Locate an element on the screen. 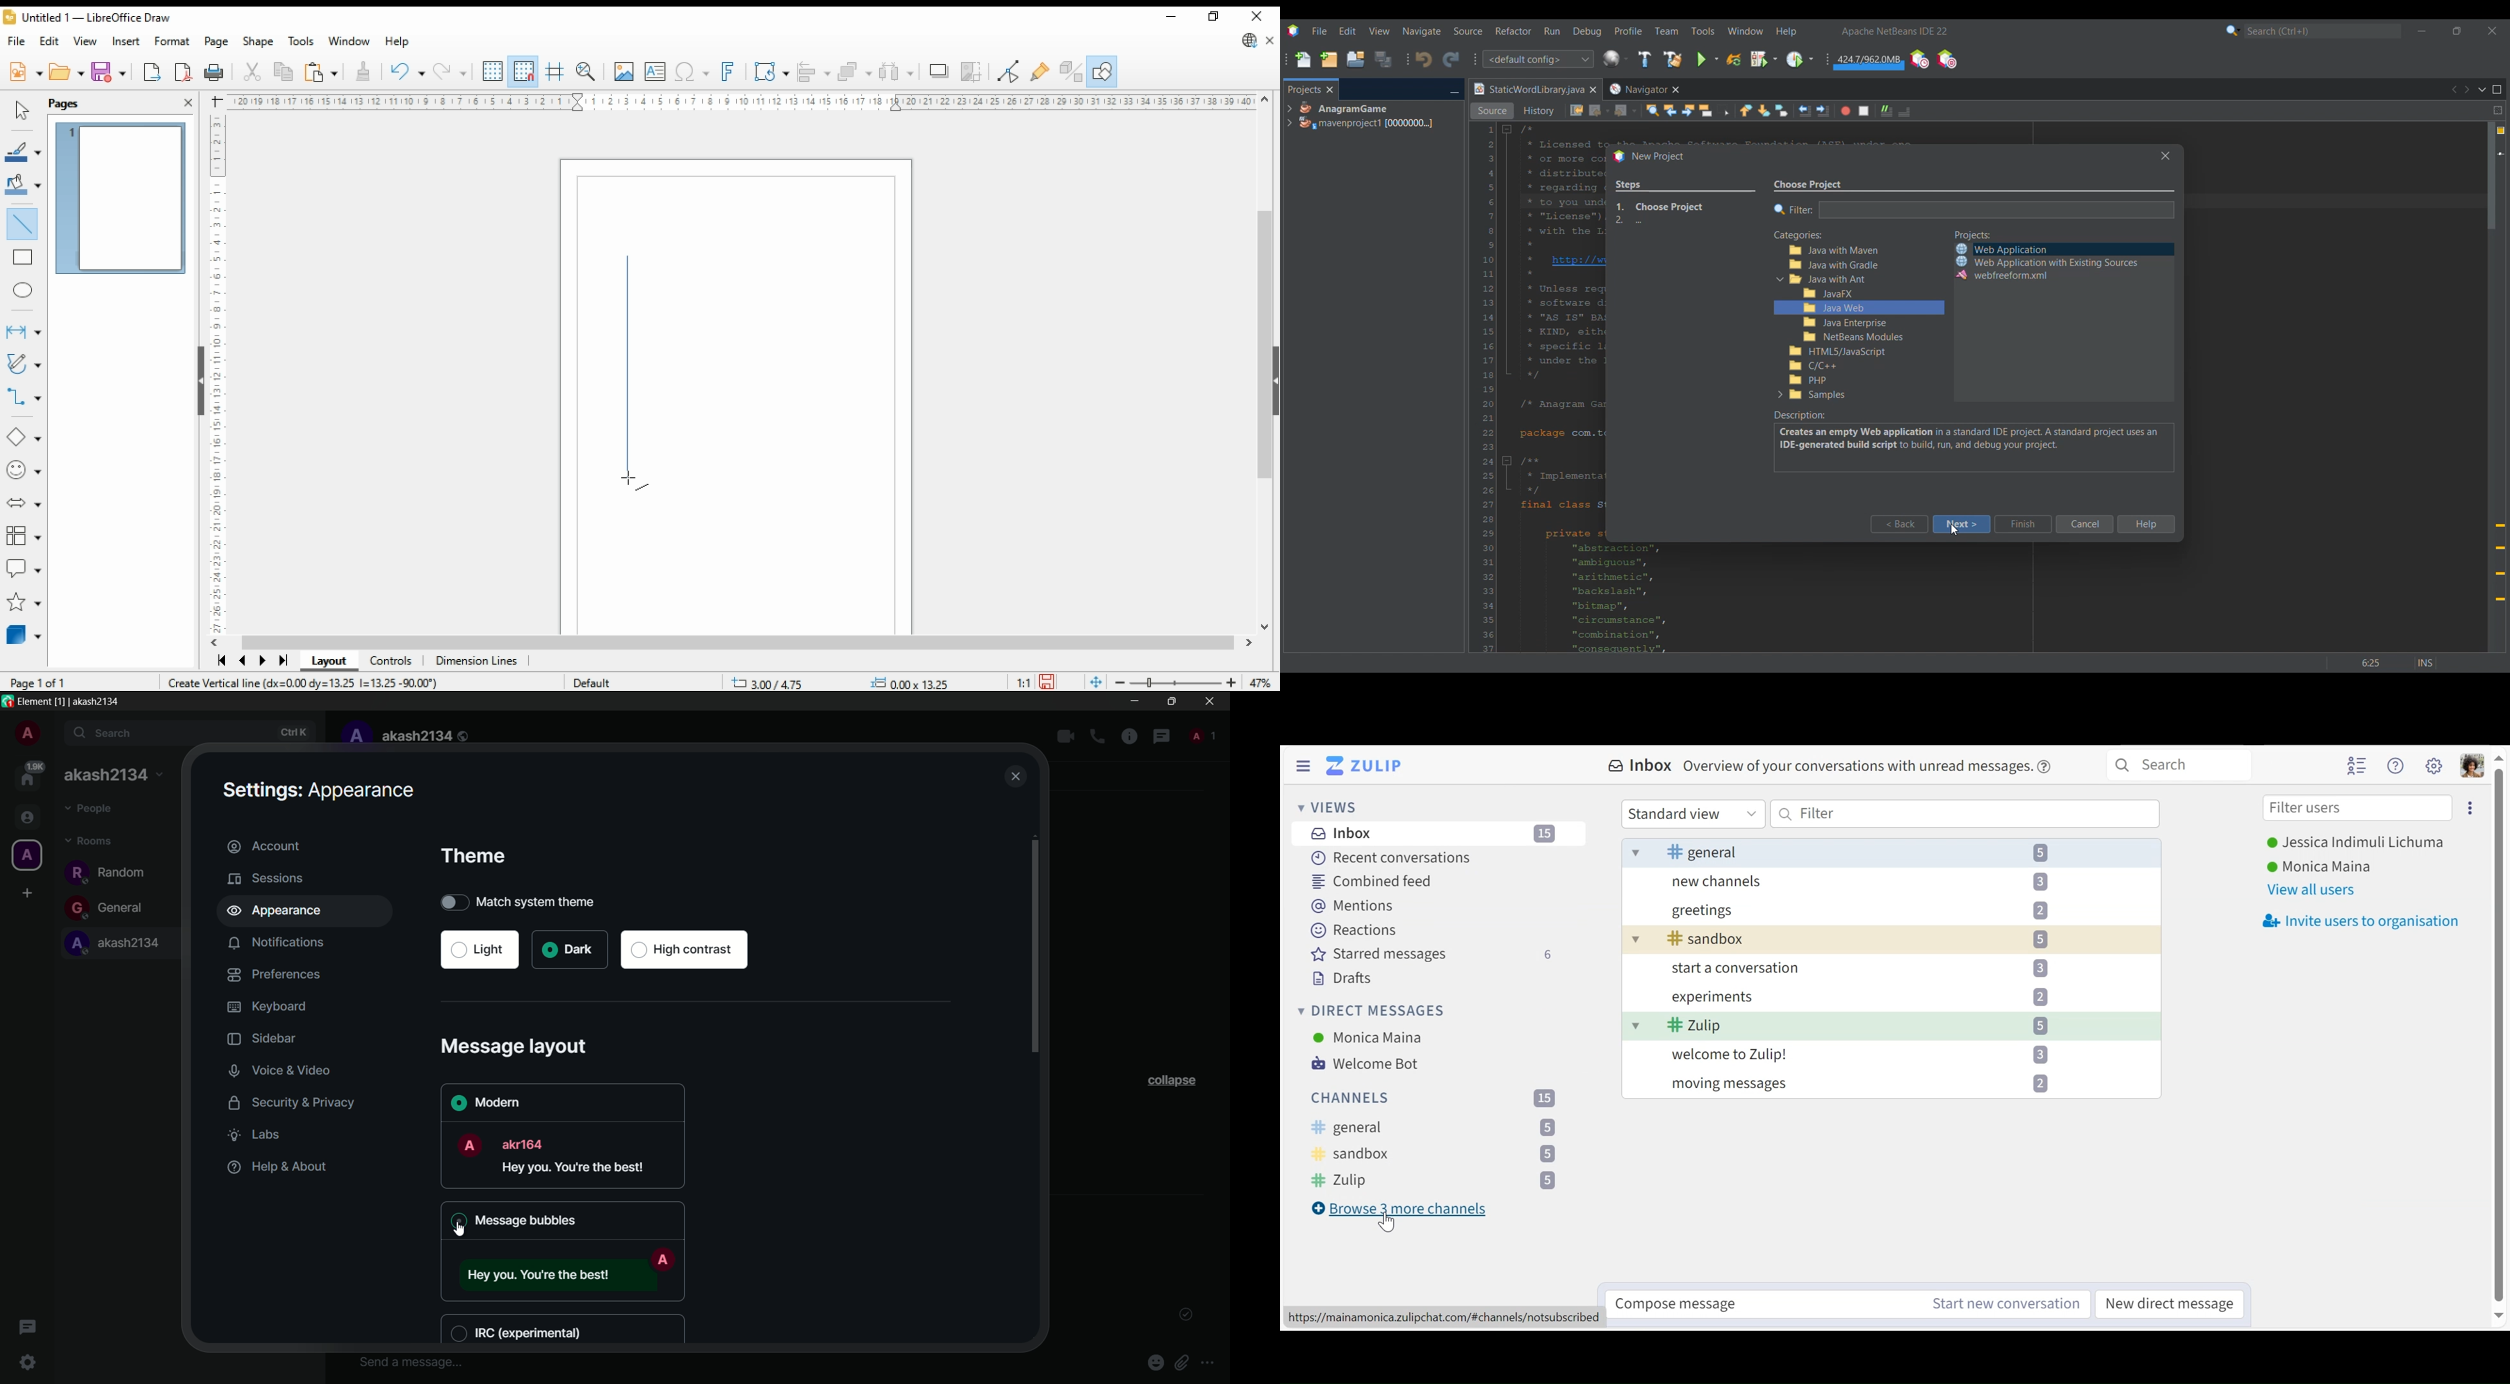 The image size is (2520, 1400). close pane is located at coordinates (187, 101).